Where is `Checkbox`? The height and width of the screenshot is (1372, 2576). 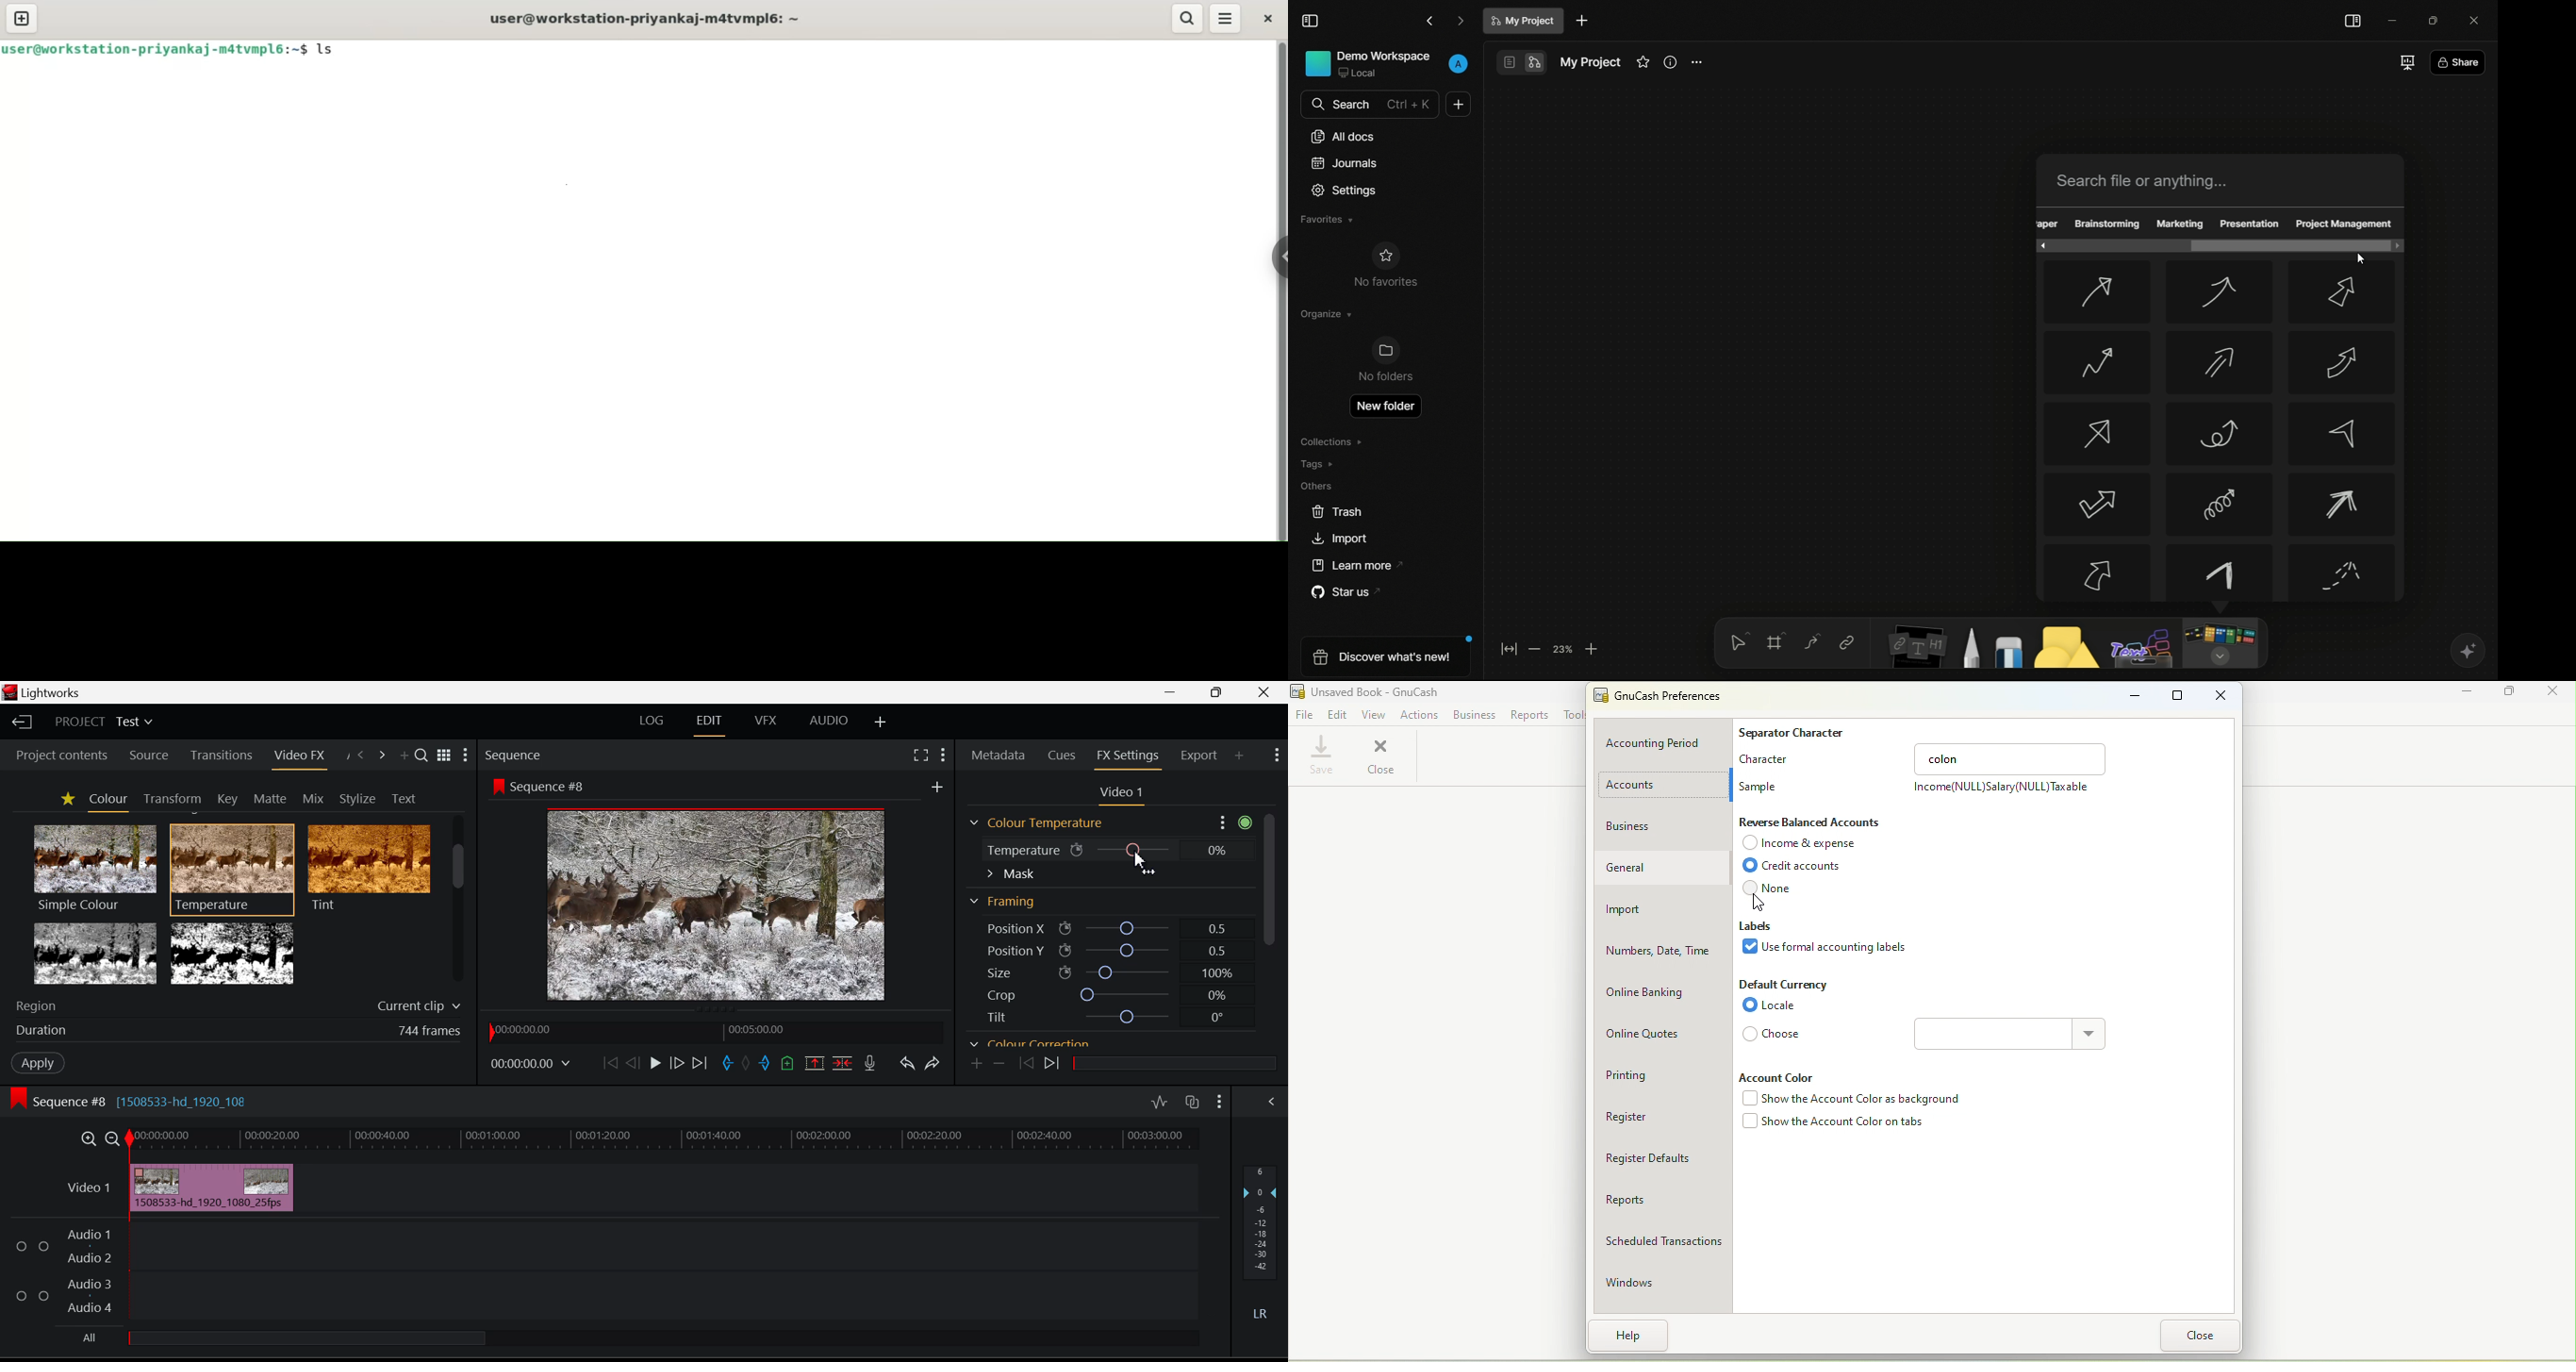 Checkbox is located at coordinates (21, 1295).